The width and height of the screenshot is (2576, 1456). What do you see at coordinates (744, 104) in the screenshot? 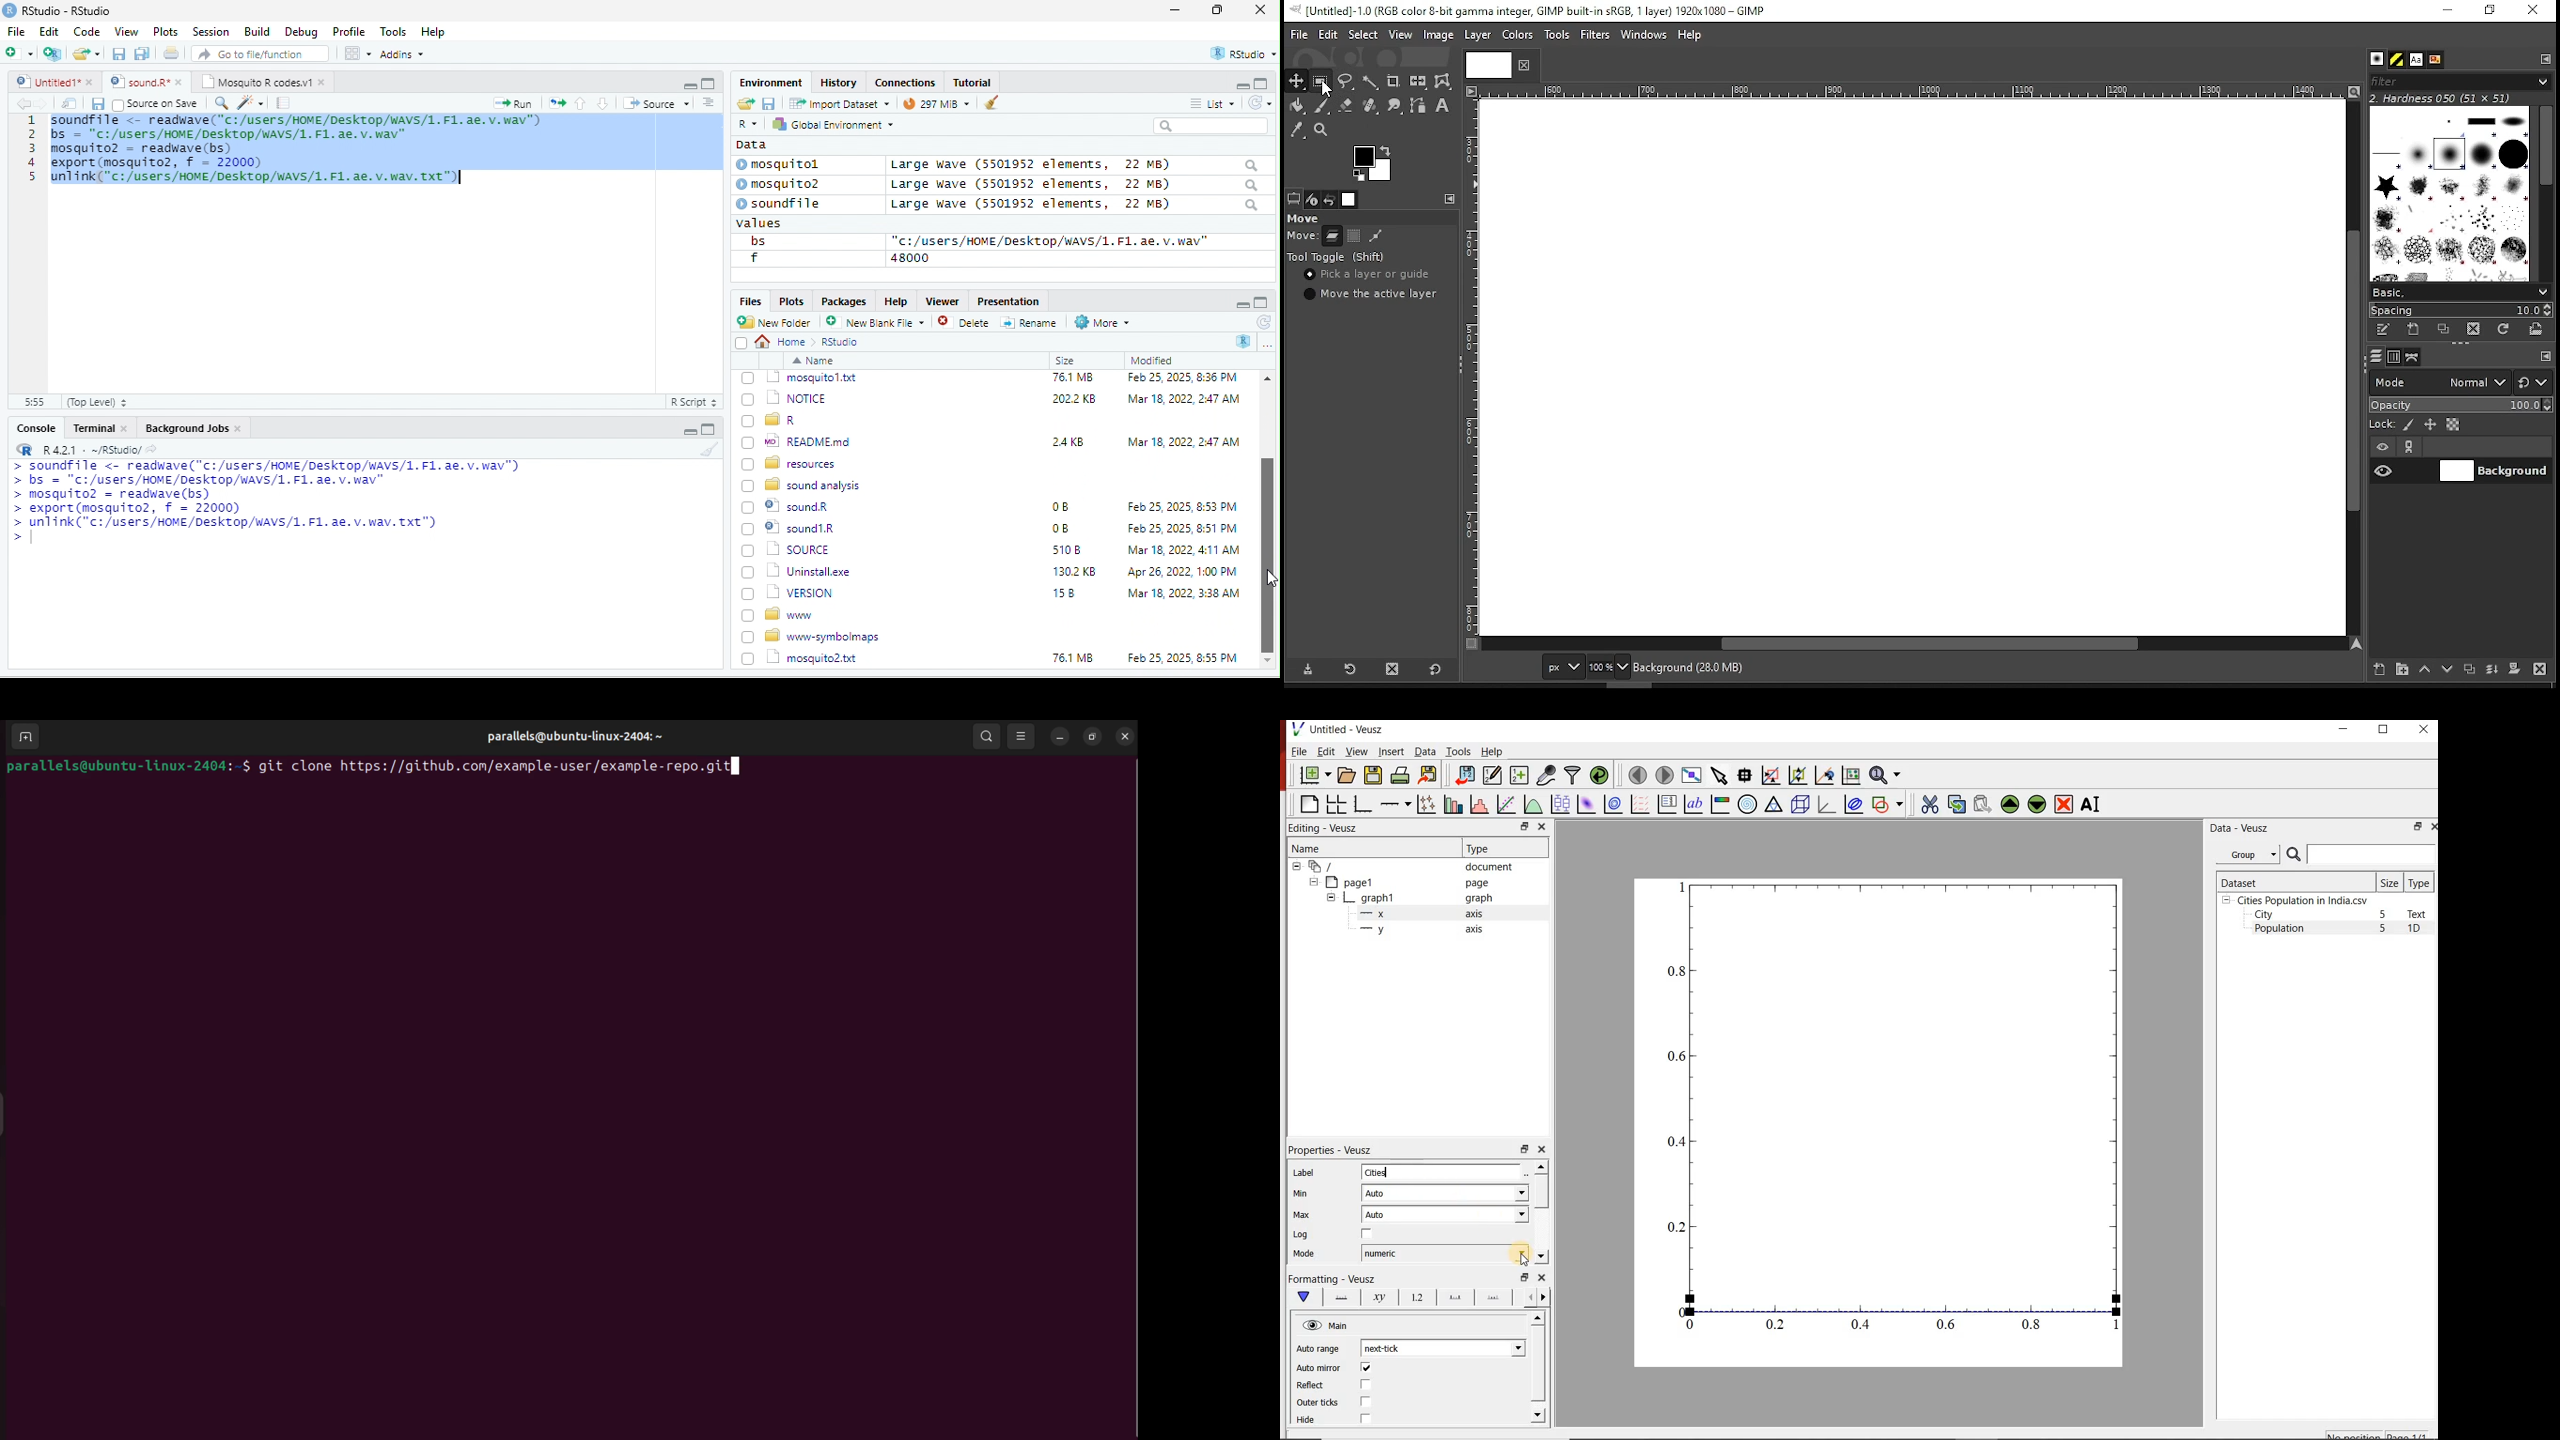
I see `open` at bounding box center [744, 104].